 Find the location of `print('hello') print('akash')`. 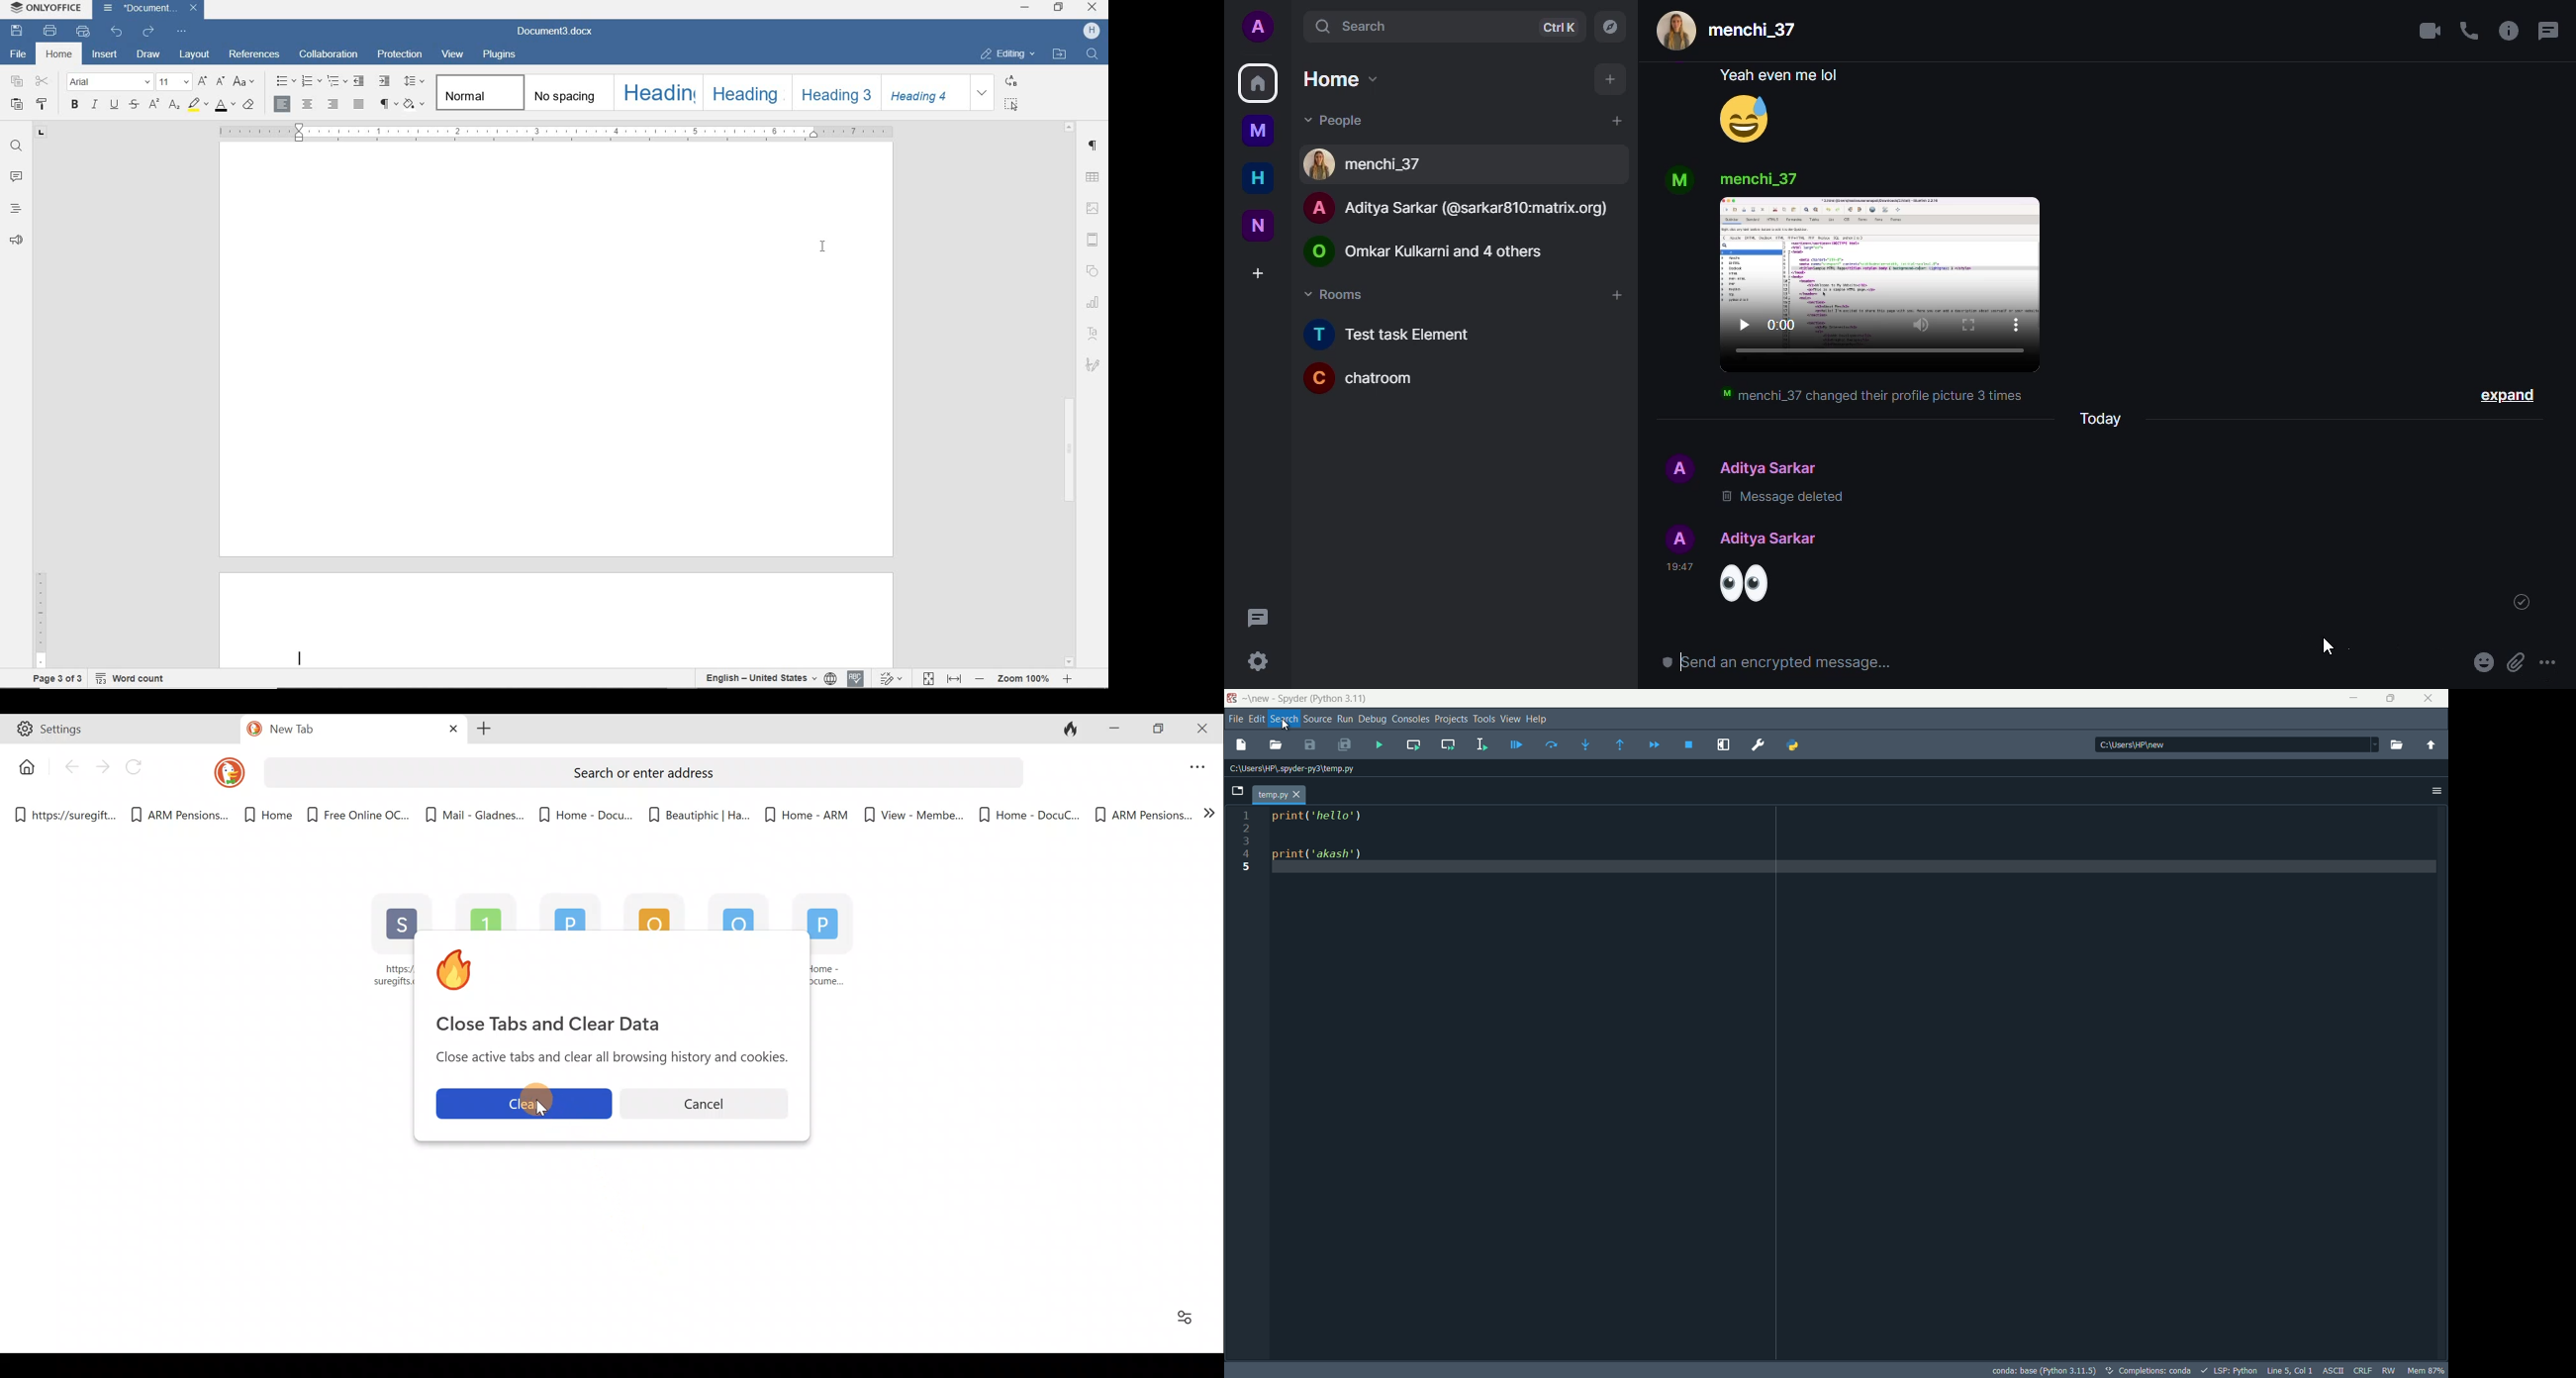

print('hello') print('akash') is located at coordinates (1859, 1083).